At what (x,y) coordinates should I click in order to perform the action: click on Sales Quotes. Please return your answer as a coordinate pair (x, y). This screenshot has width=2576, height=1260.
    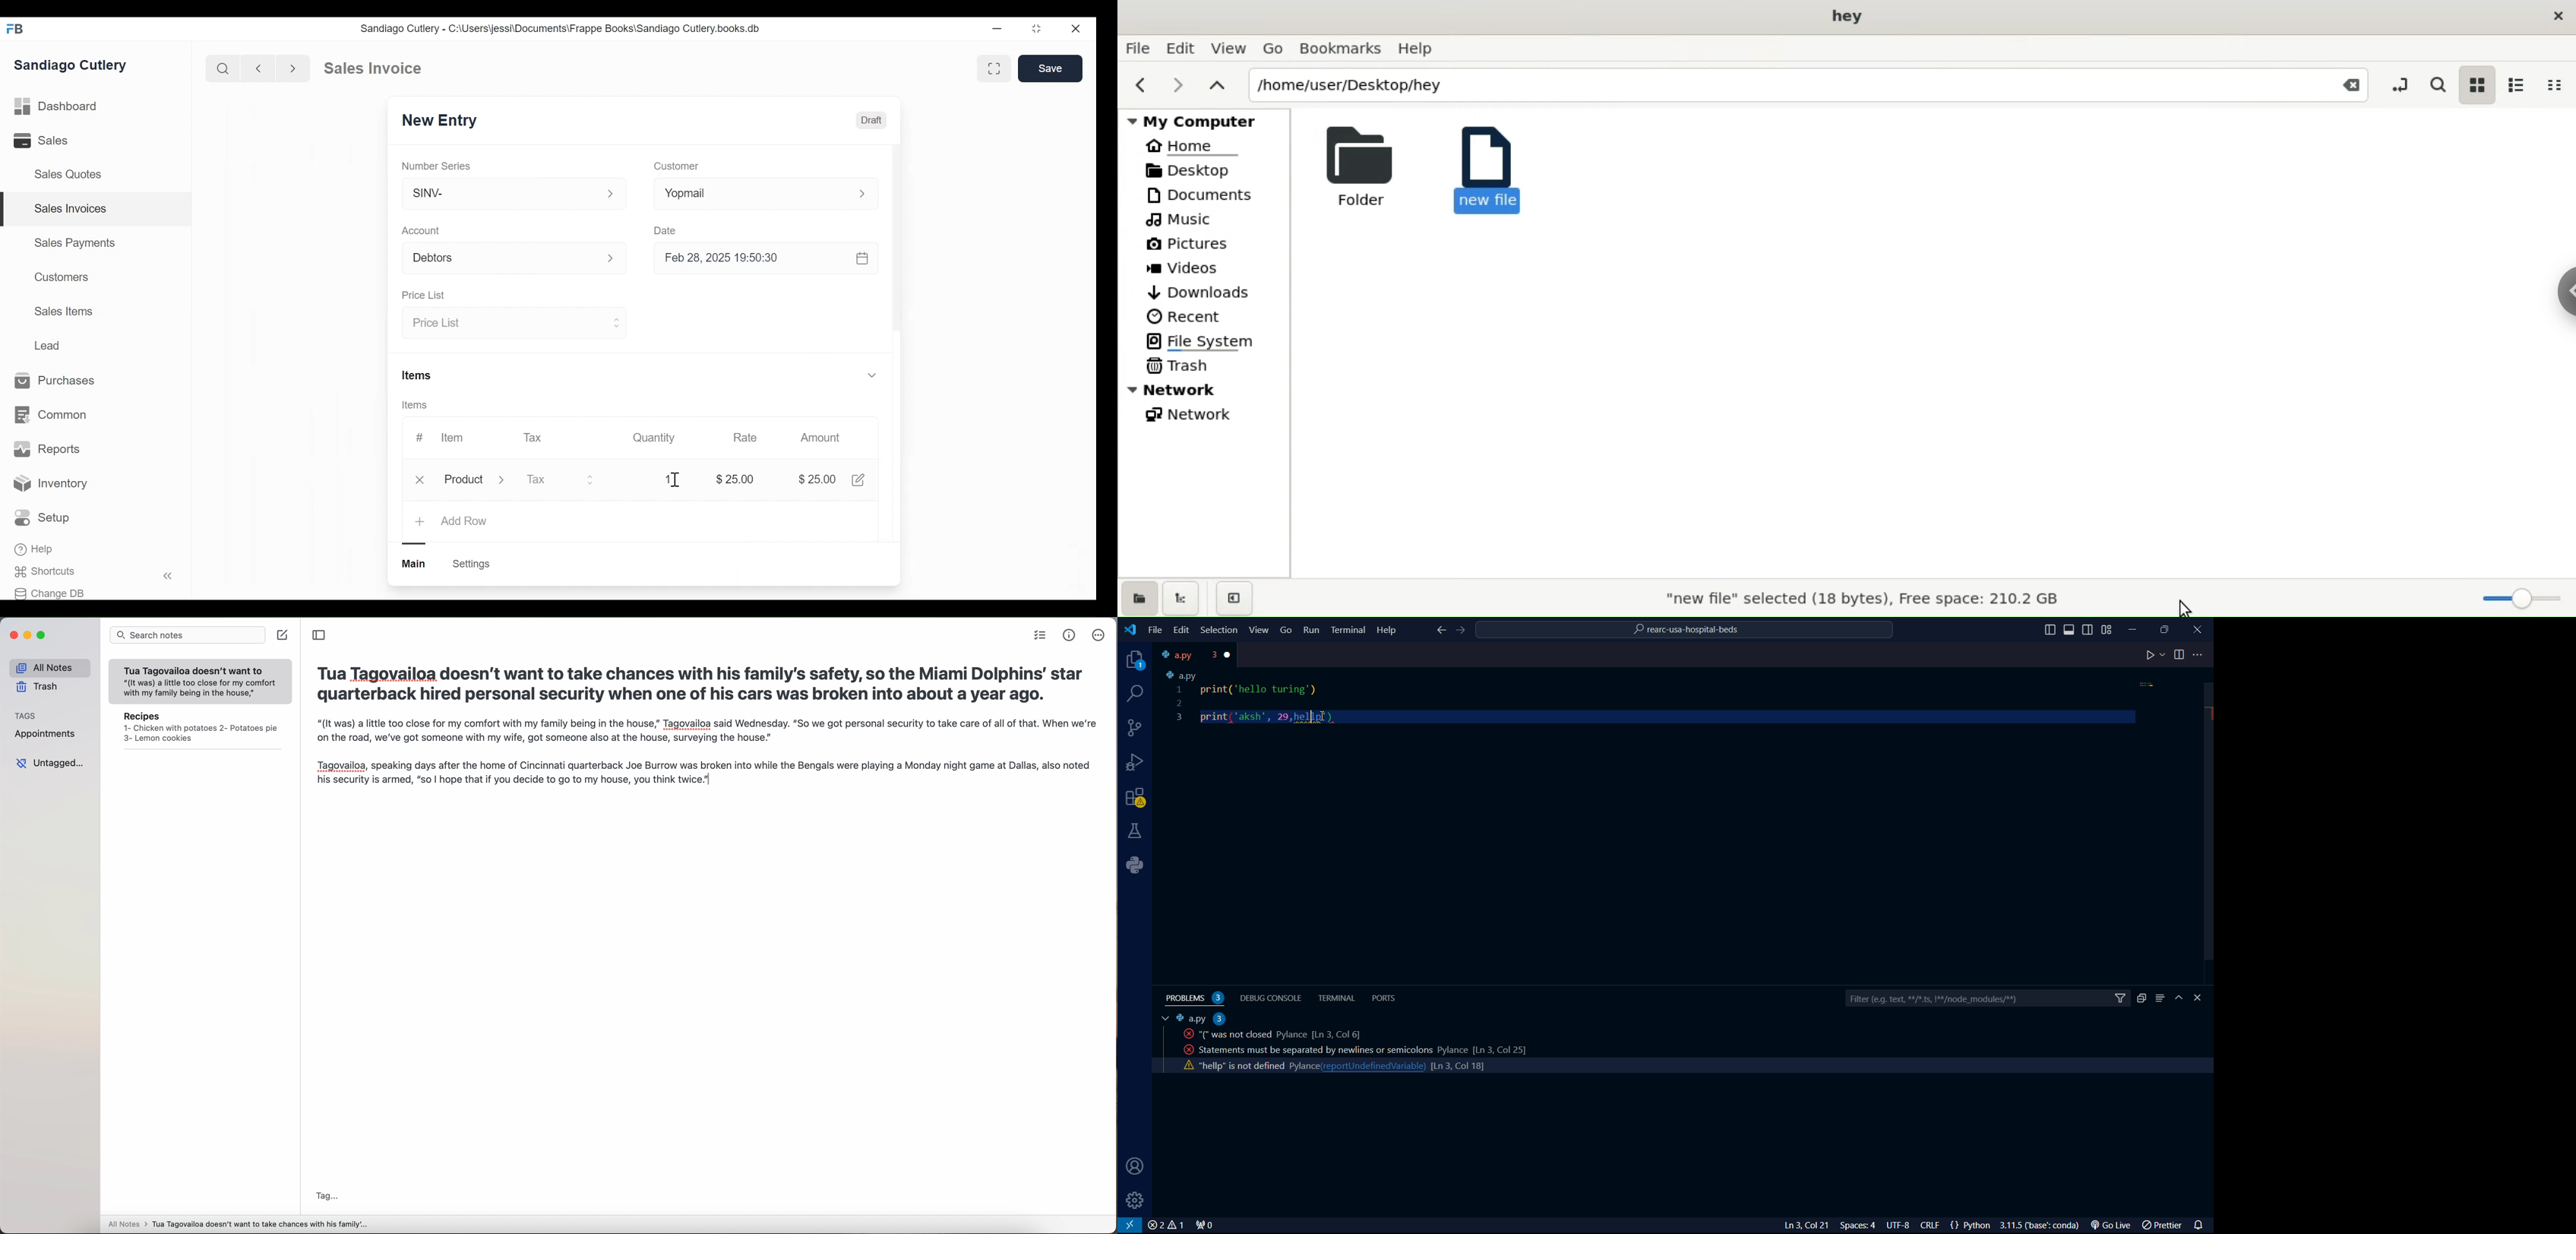
    Looking at the image, I should click on (72, 175).